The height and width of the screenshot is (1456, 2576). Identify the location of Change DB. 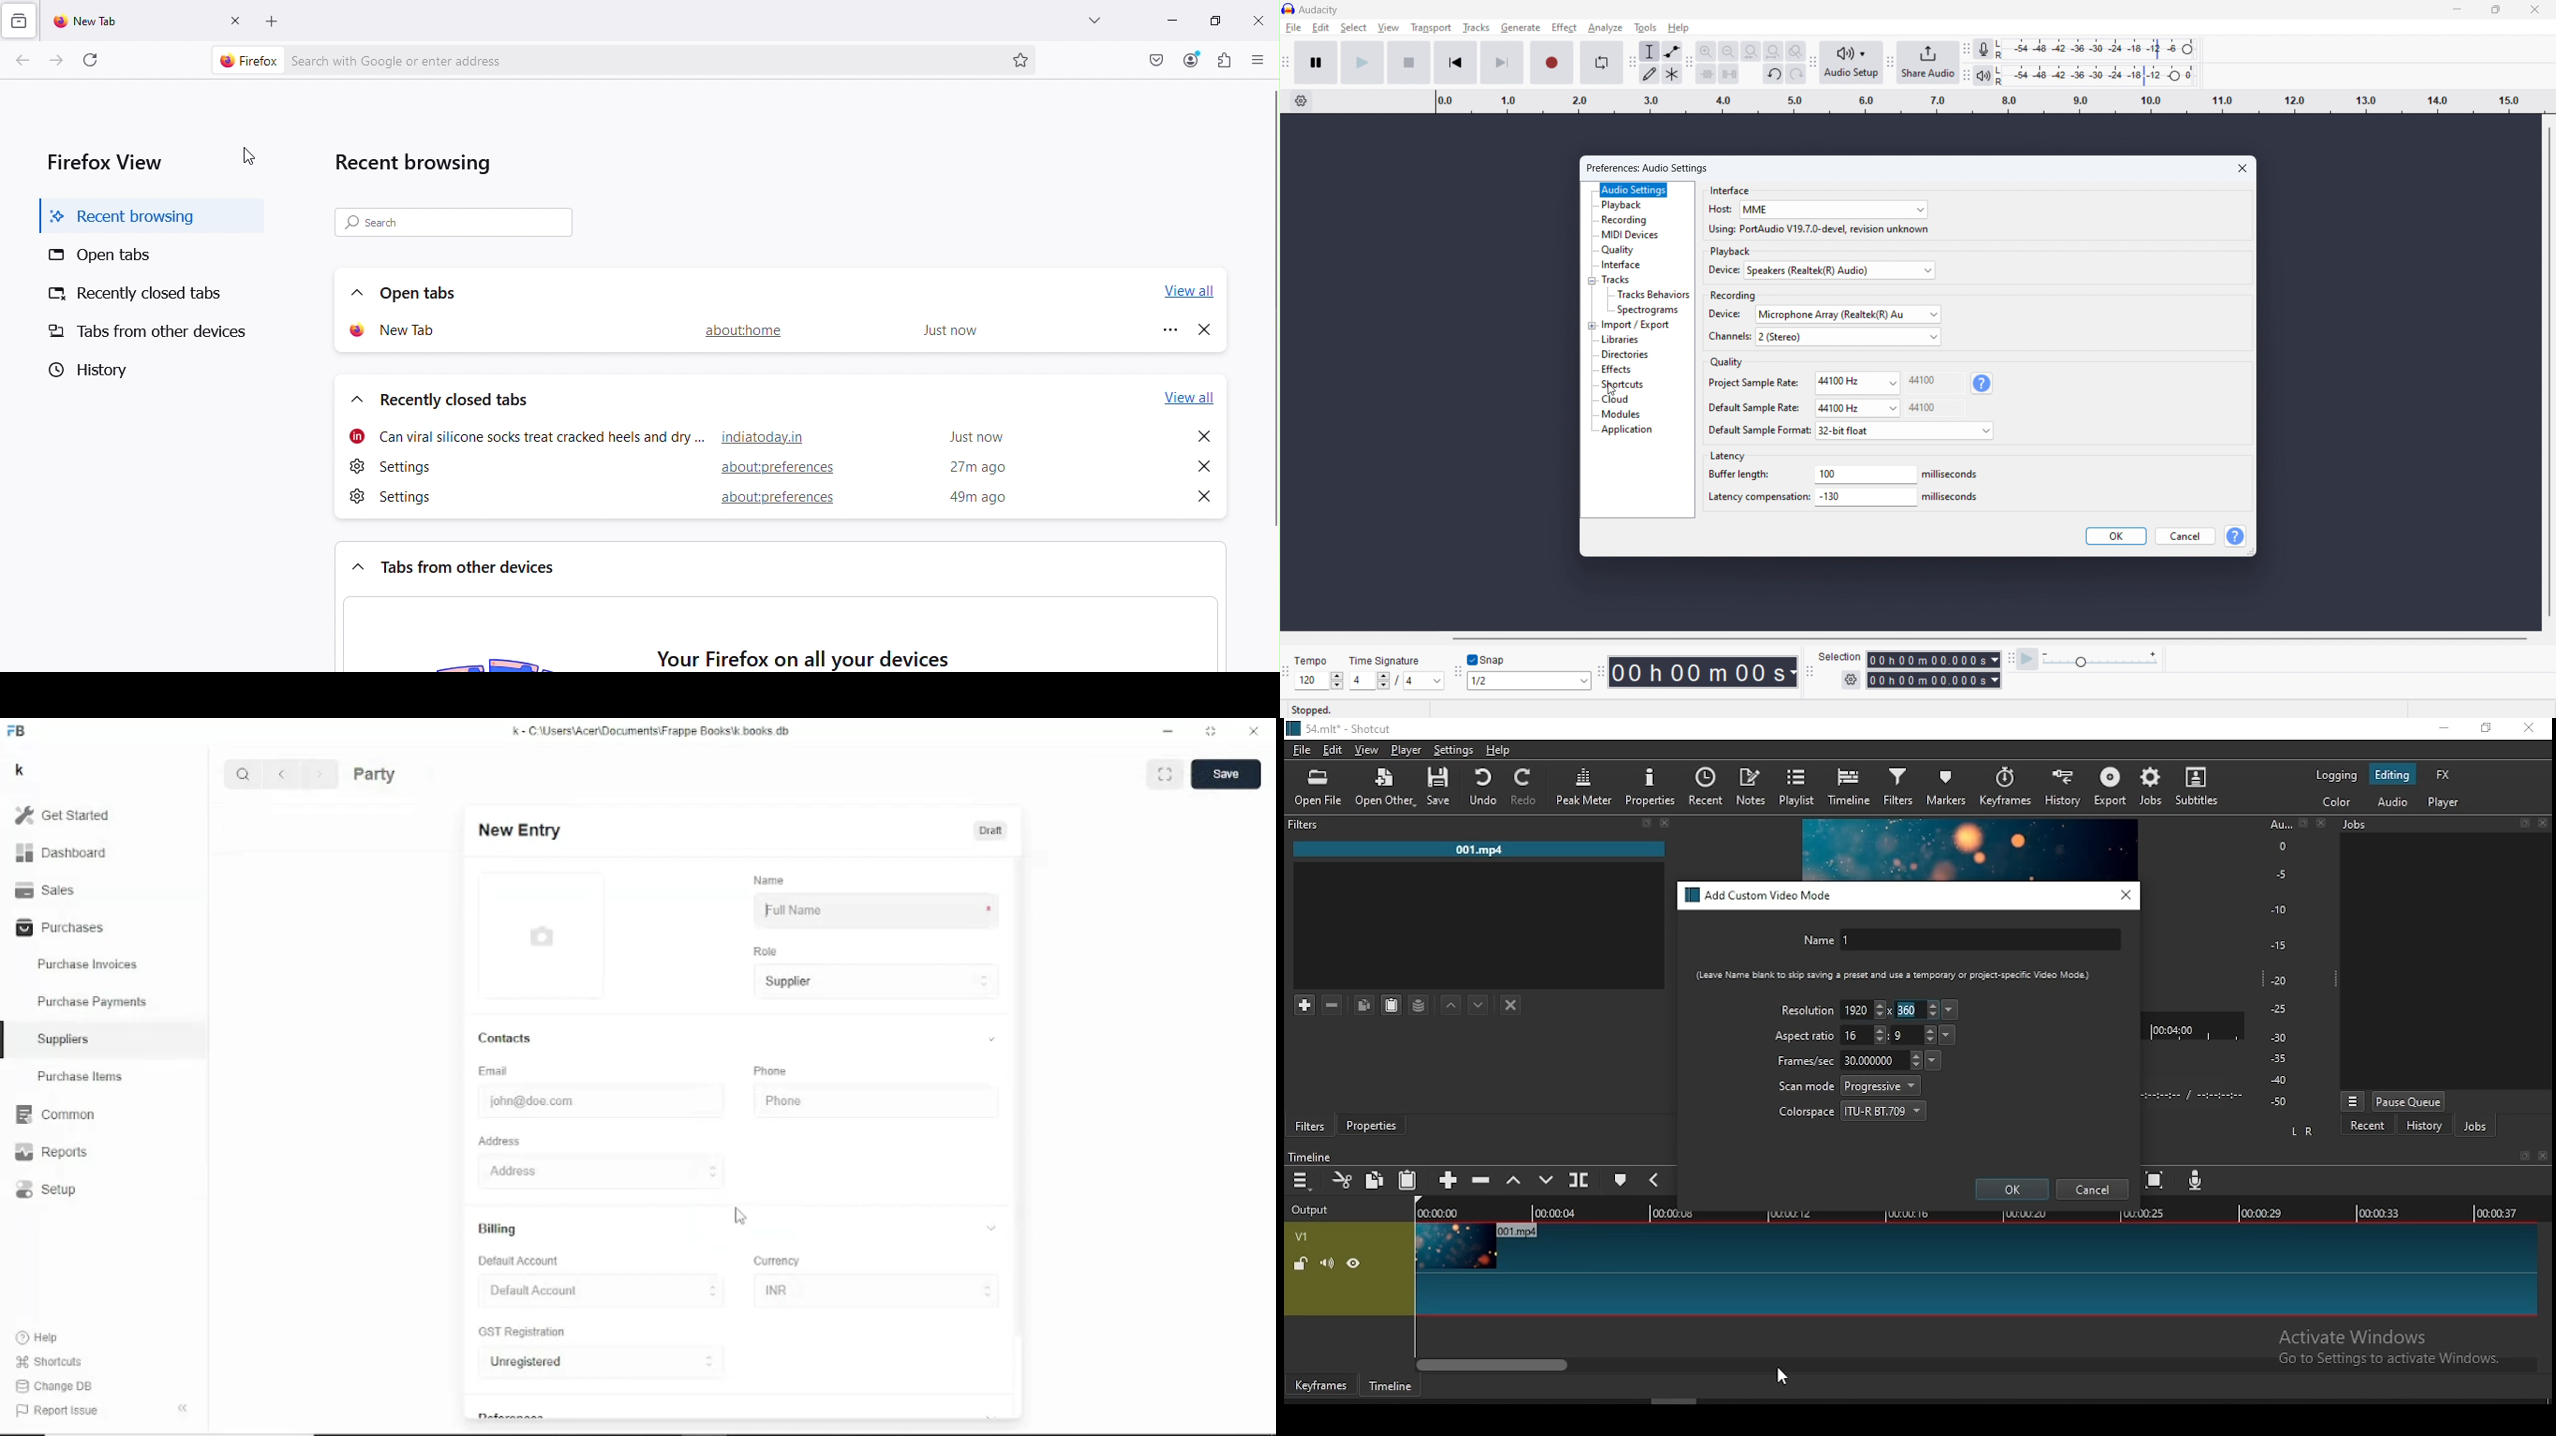
(55, 1387).